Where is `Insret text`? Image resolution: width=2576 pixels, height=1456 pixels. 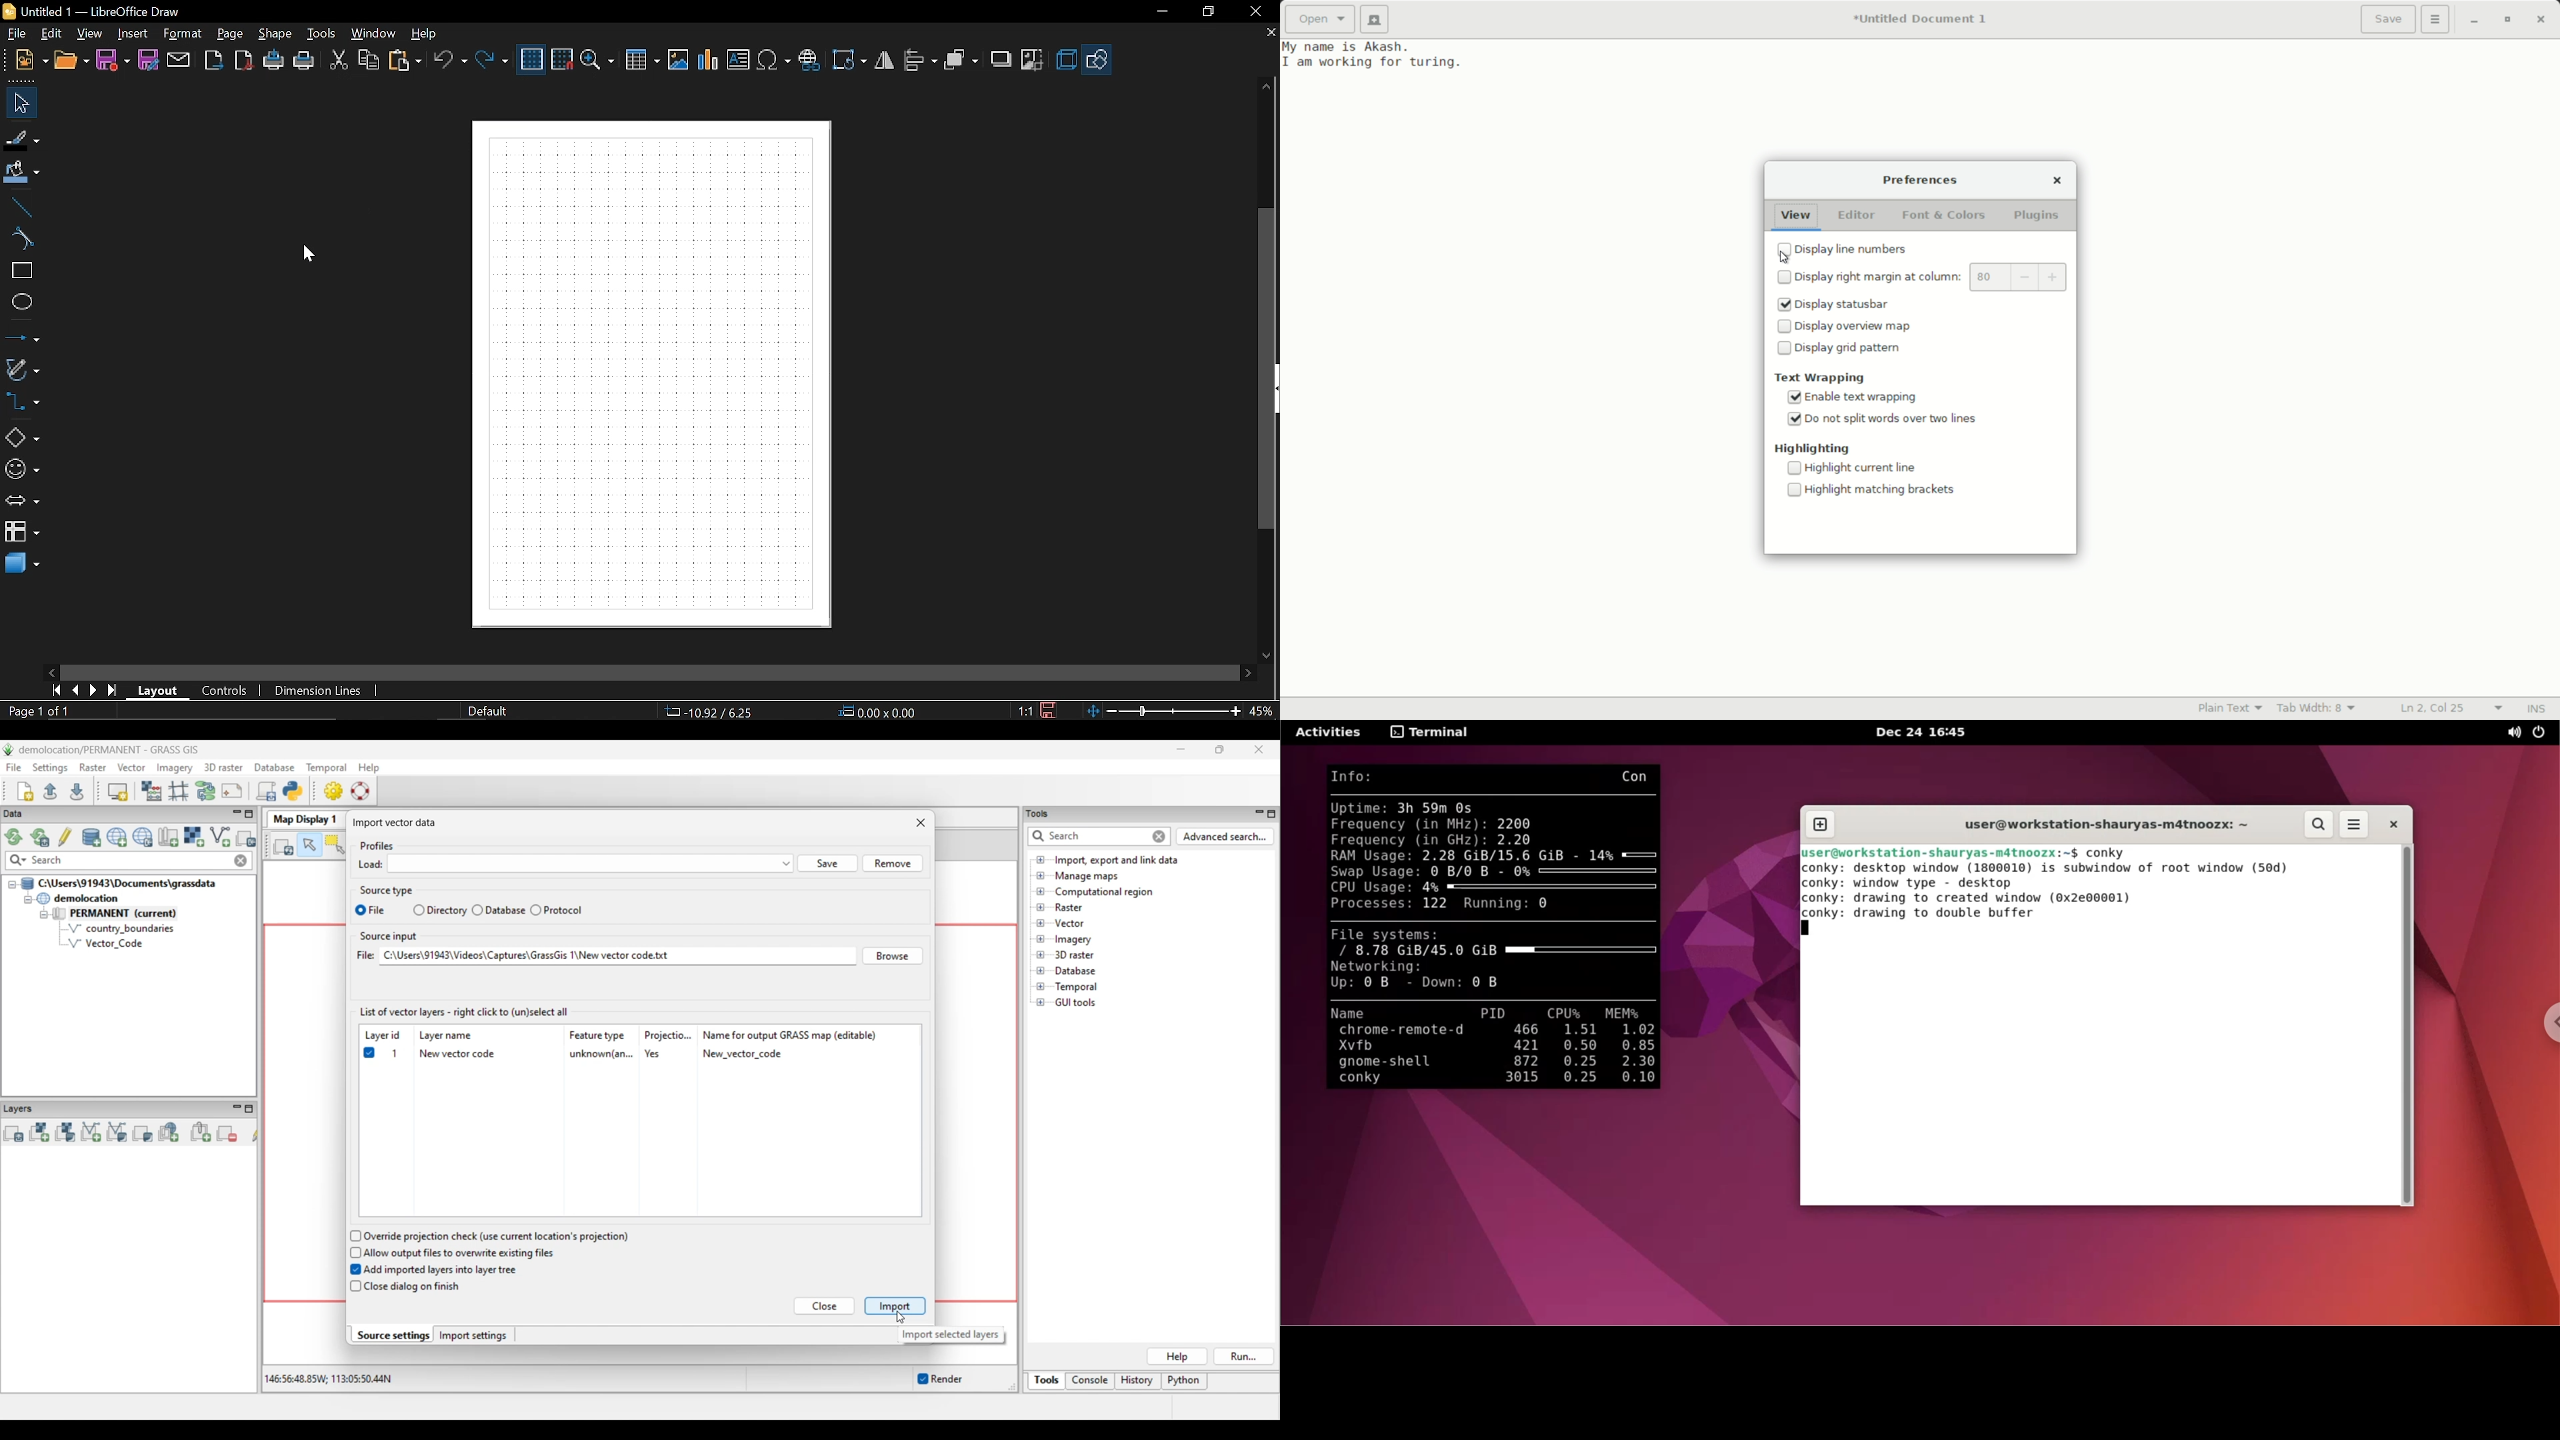
Insret text is located at coordinates (738, 59).